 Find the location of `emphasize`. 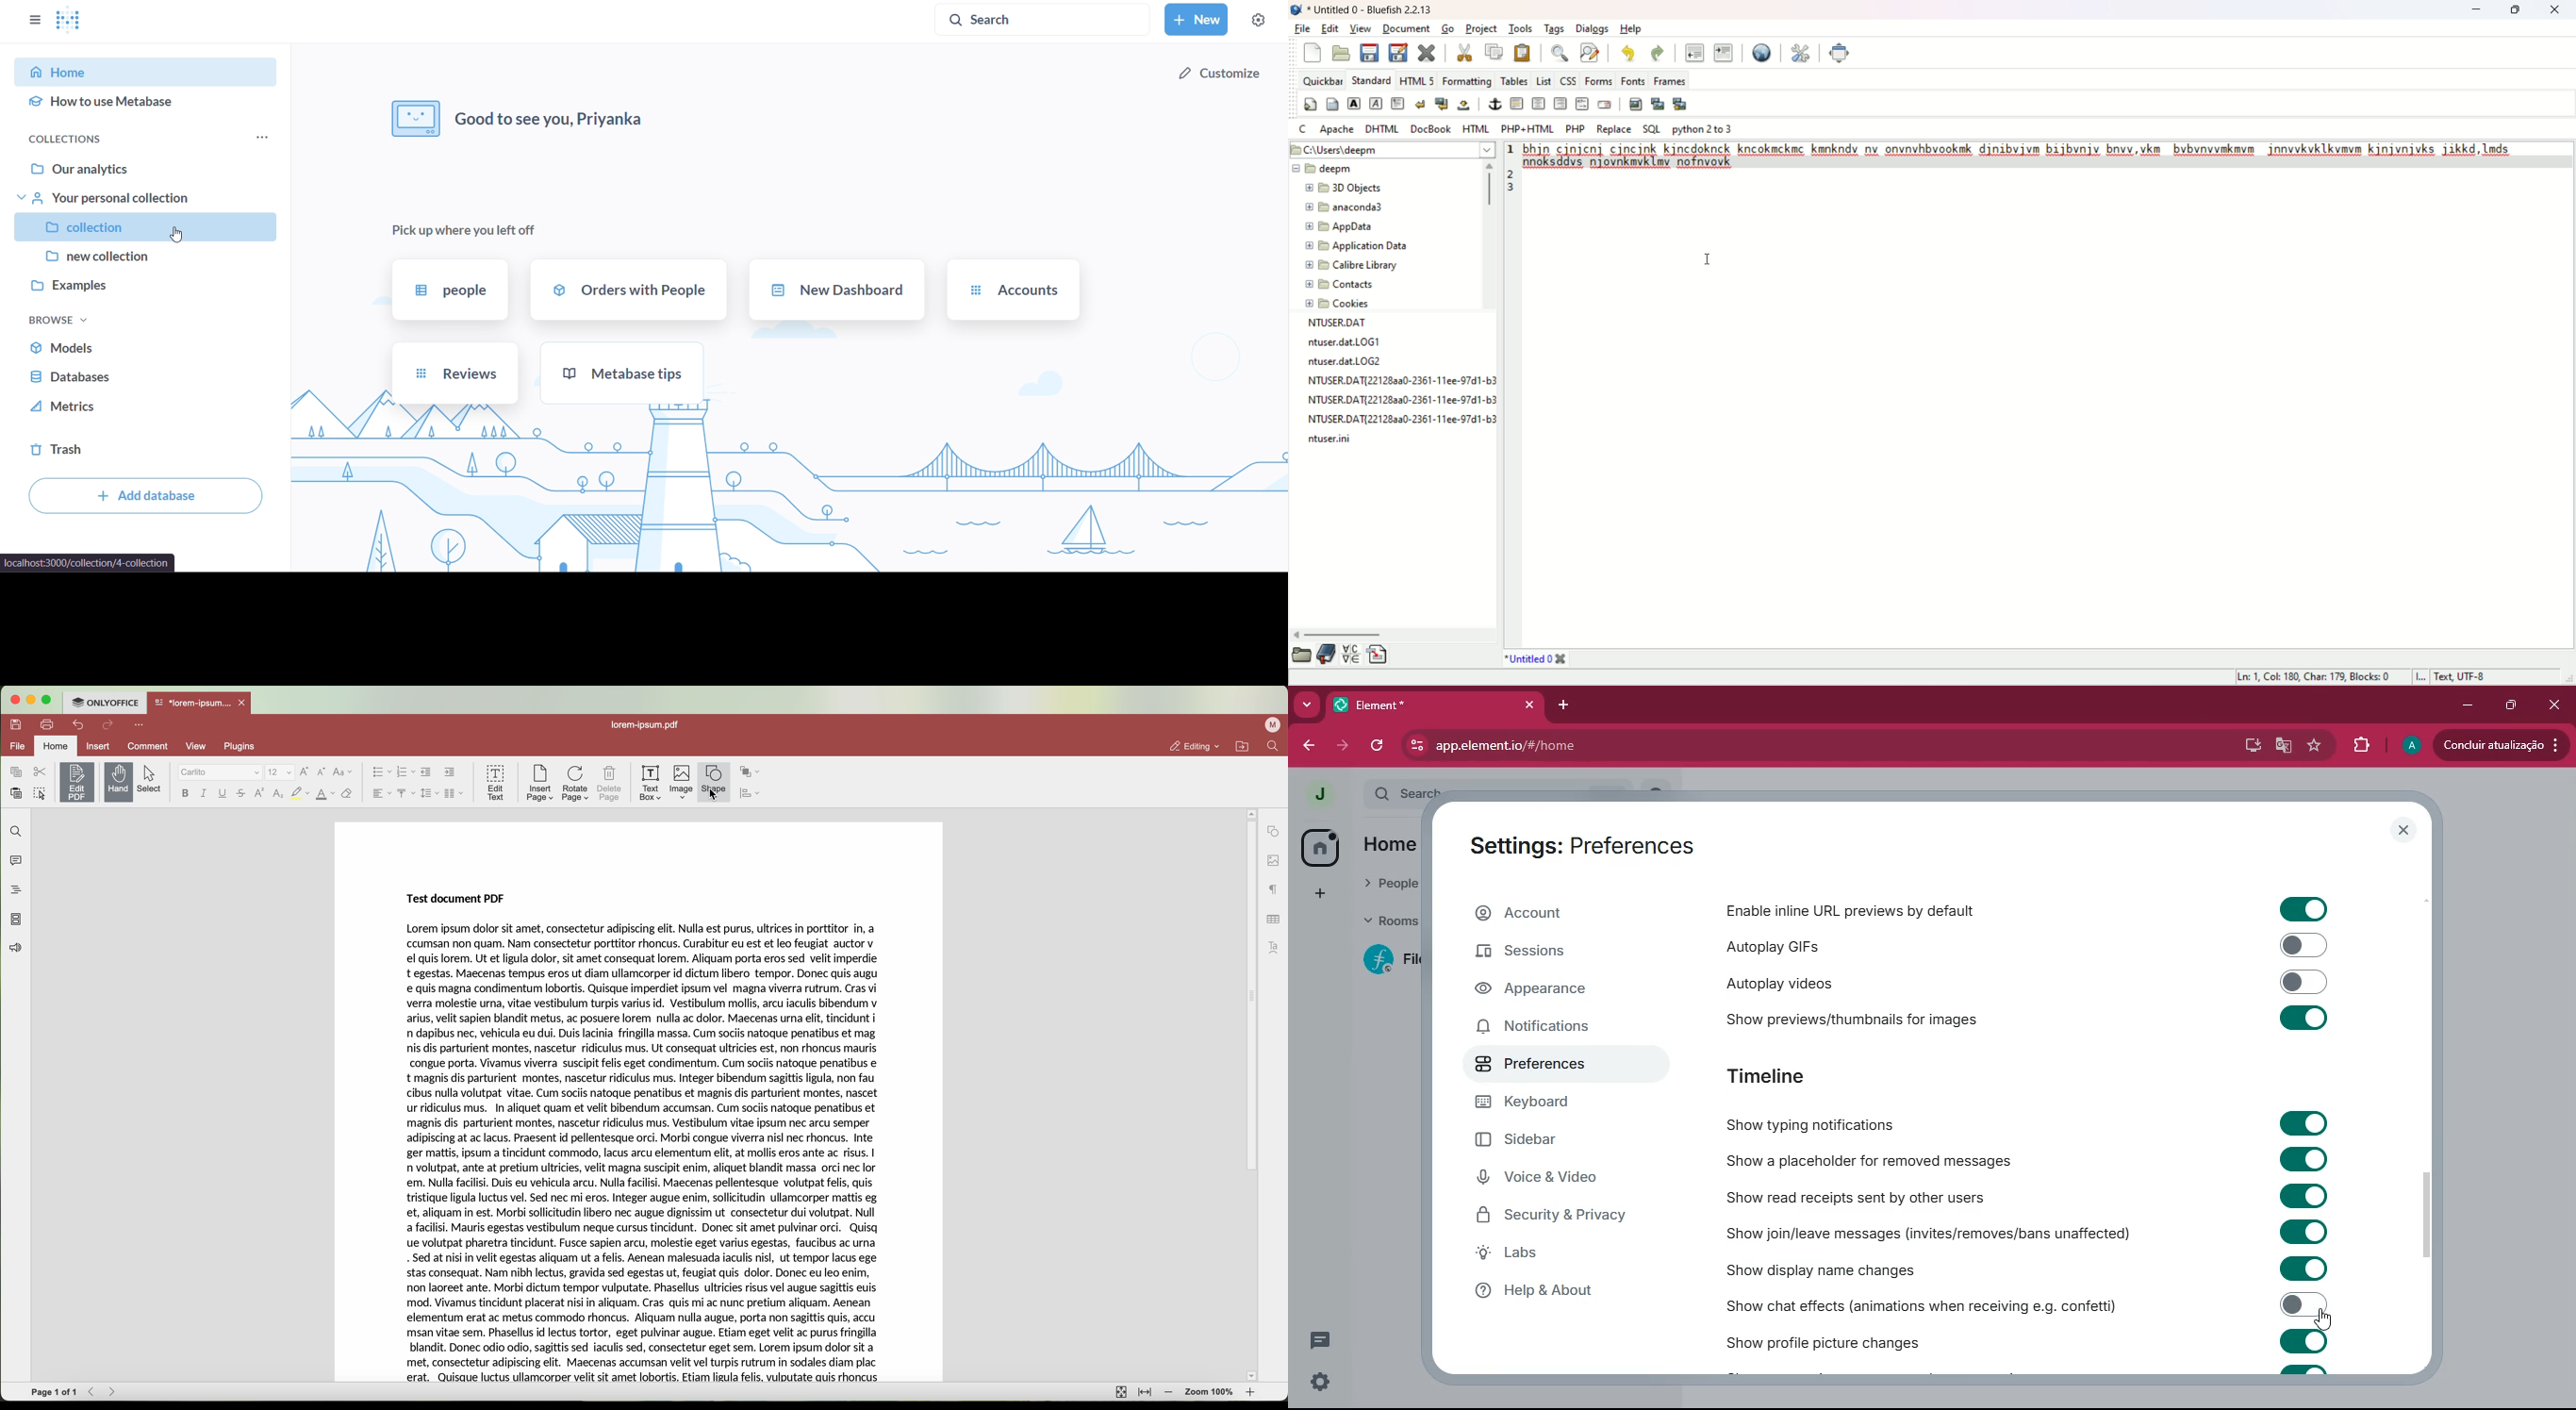

emphasize is located at coordinates (1375, 103).